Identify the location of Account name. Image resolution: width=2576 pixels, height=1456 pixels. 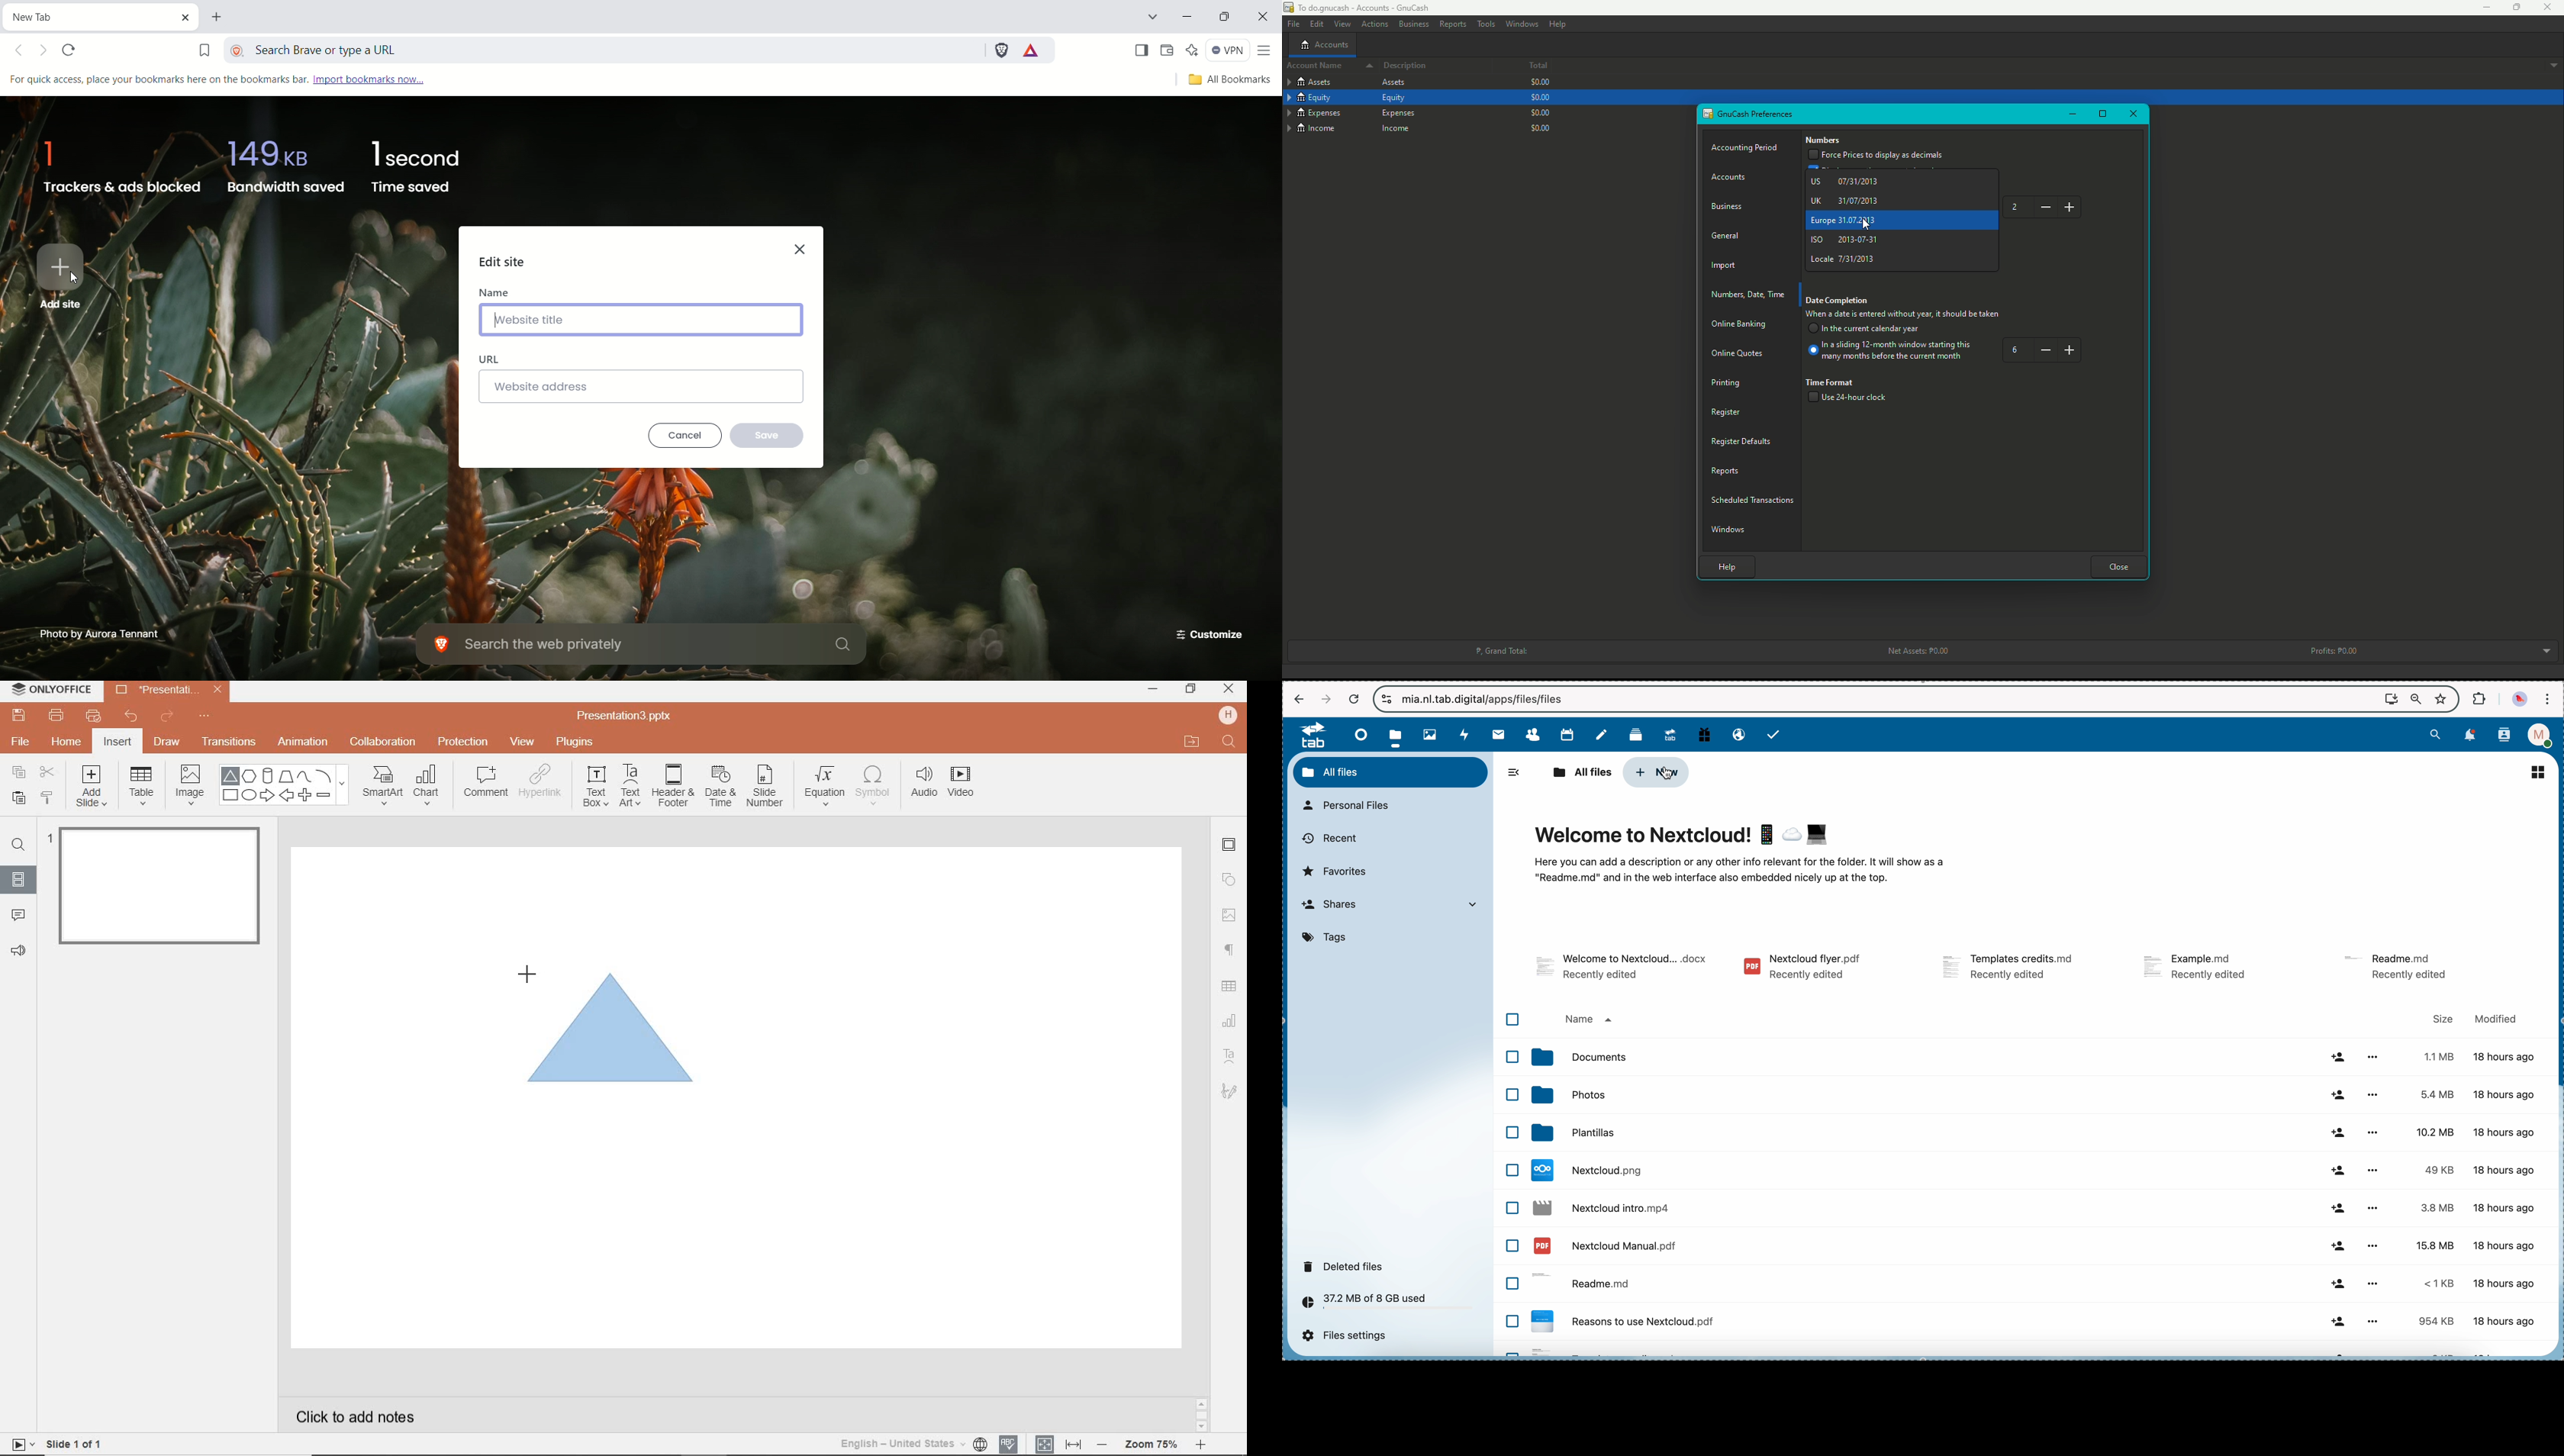
(1326, 67).